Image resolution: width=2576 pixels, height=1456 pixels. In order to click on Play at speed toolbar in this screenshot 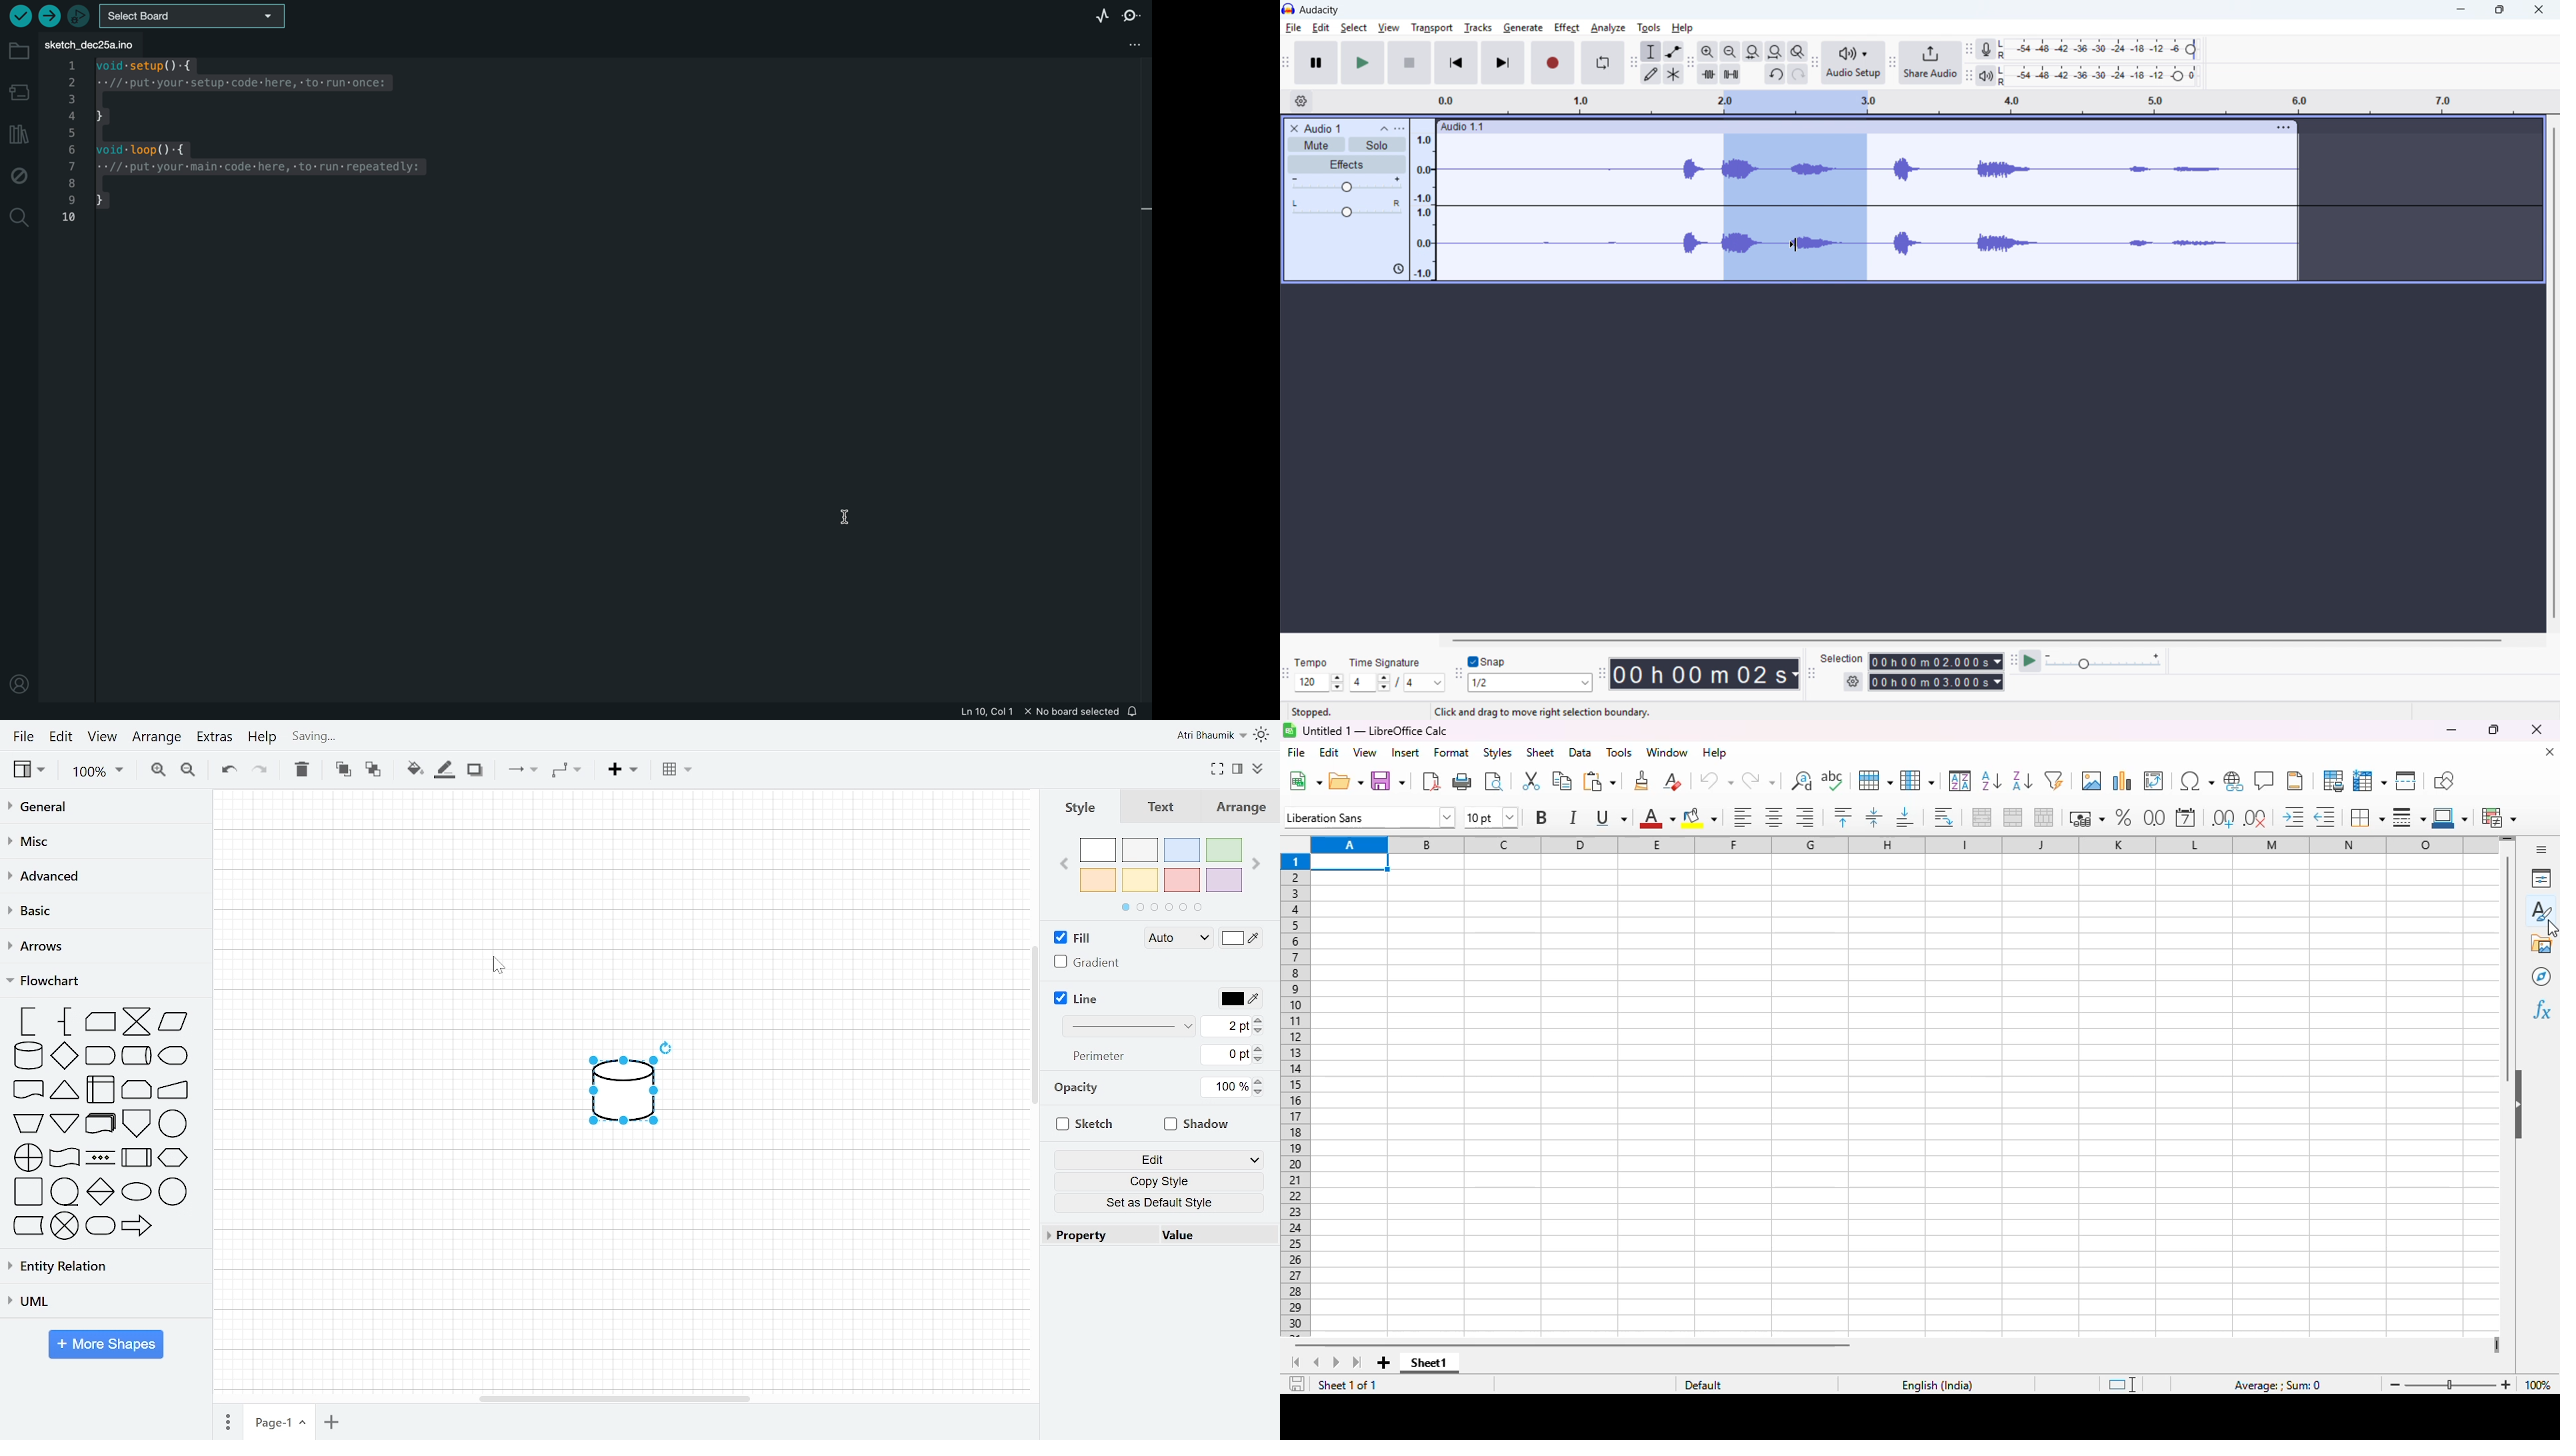, I will do `click(2012, 661)`.